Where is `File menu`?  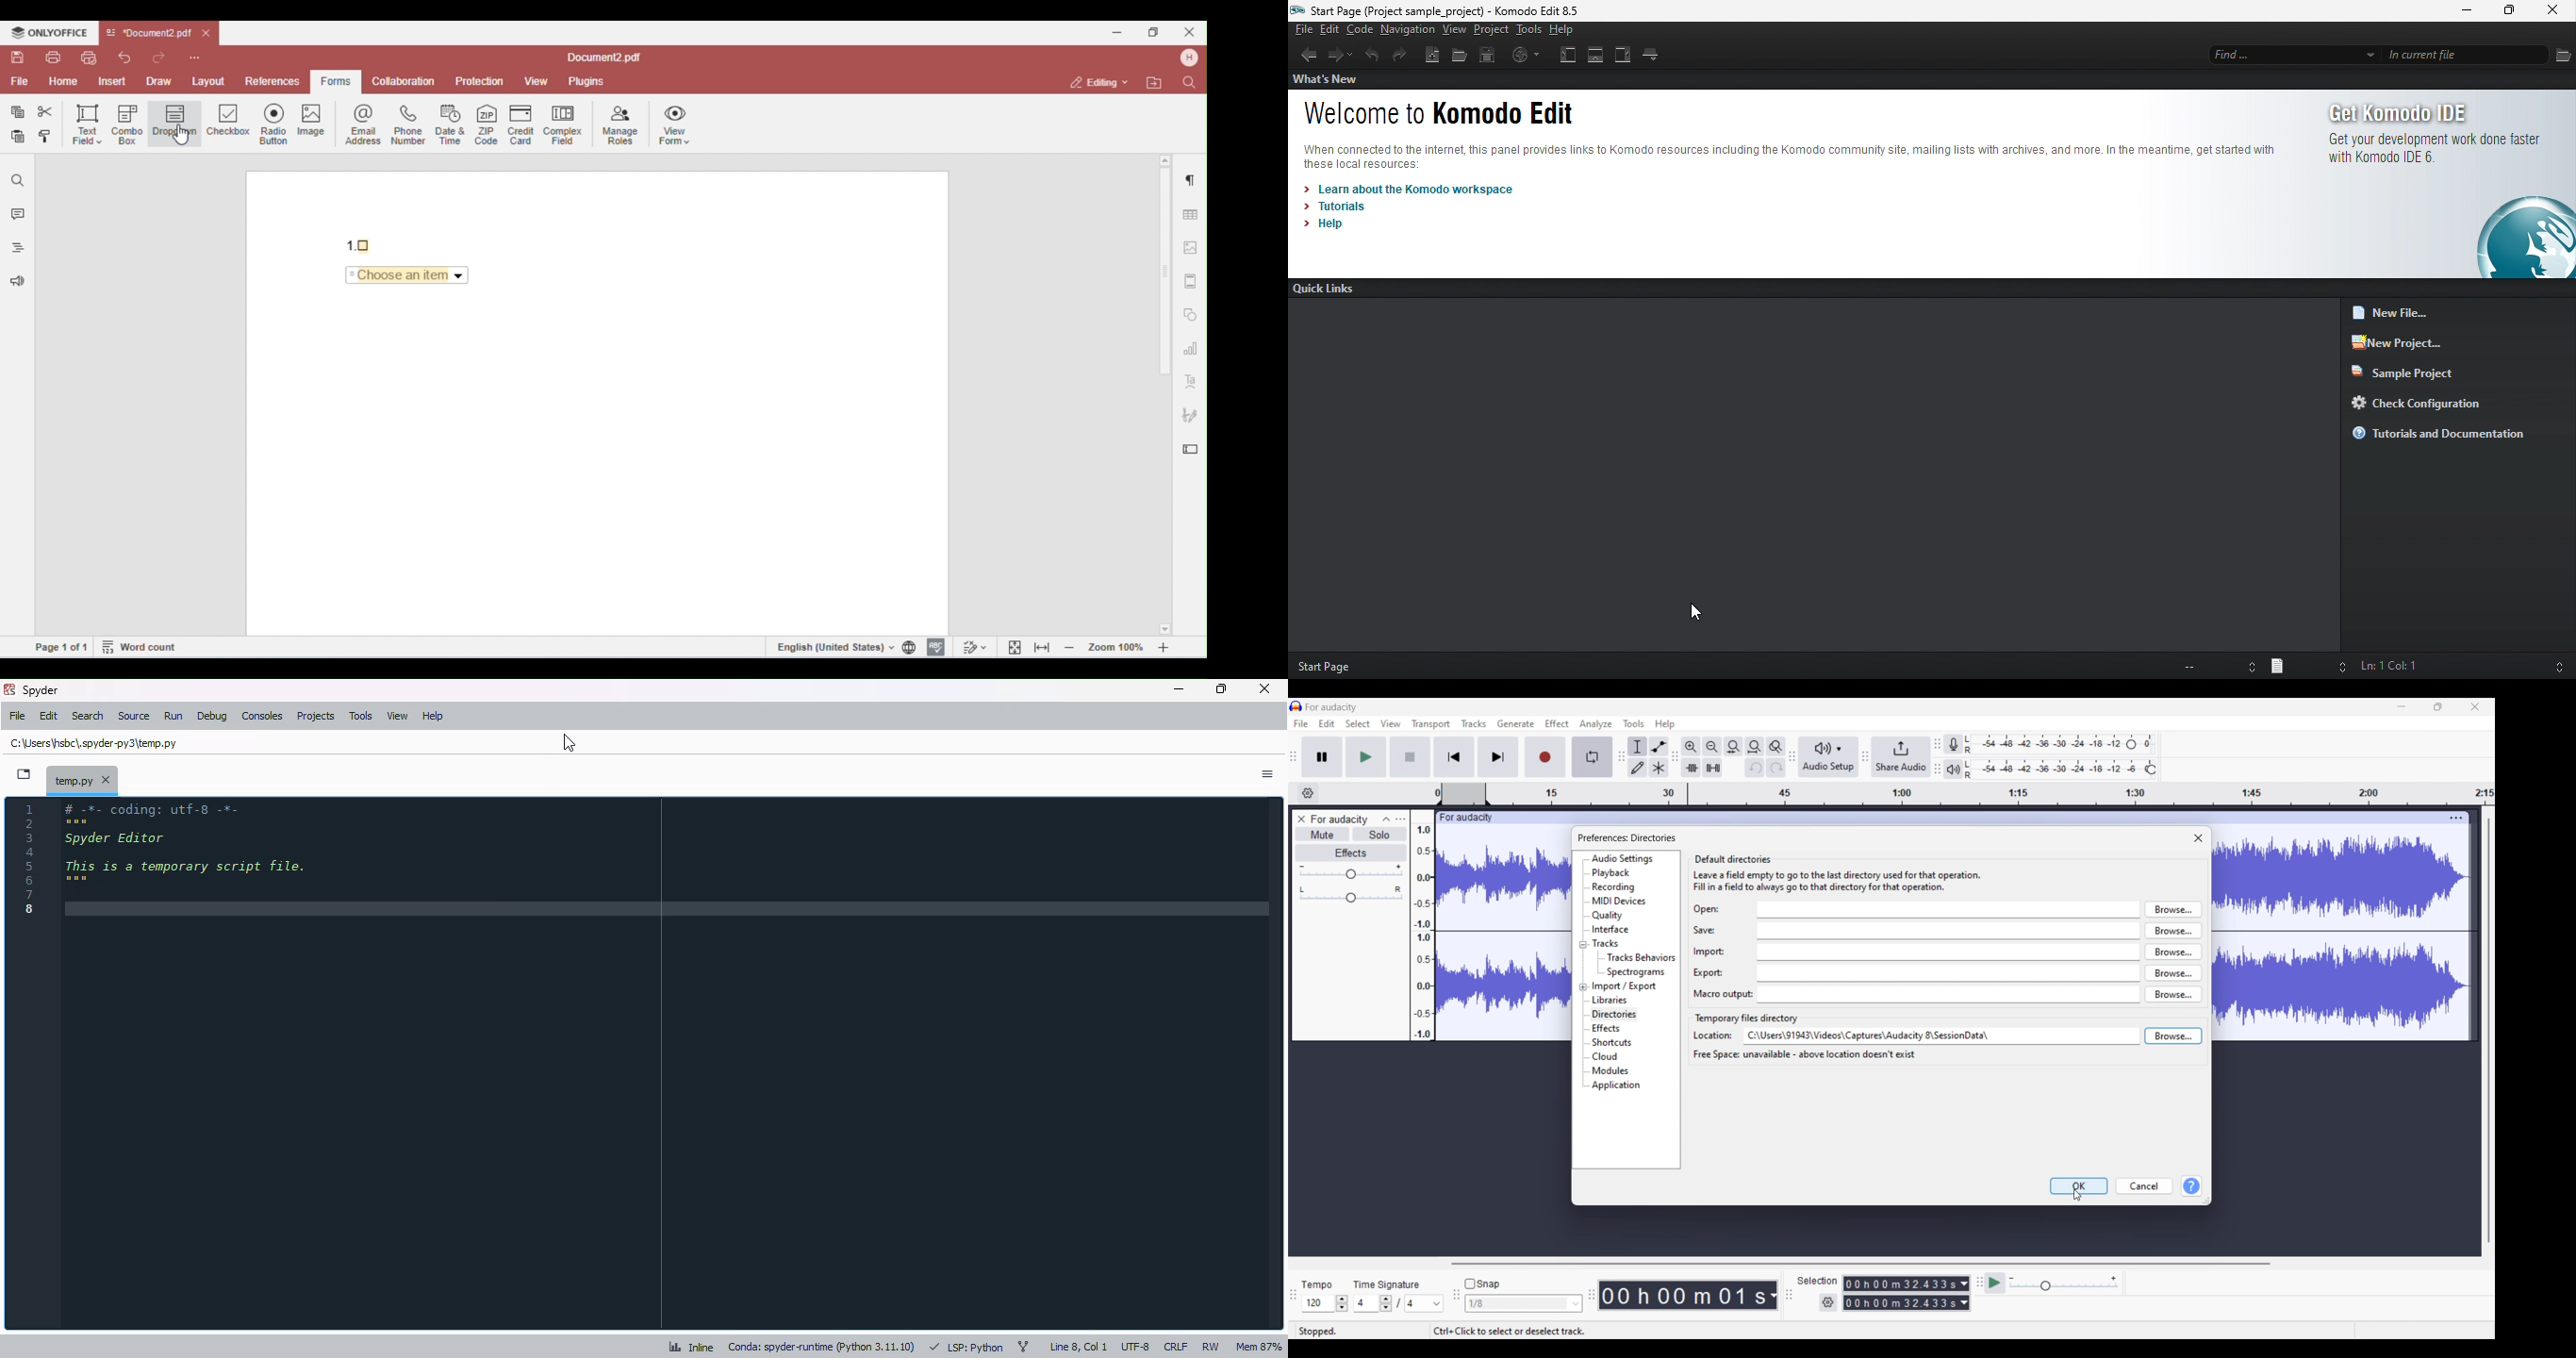
File menu is located at coordinates (1301, 724).